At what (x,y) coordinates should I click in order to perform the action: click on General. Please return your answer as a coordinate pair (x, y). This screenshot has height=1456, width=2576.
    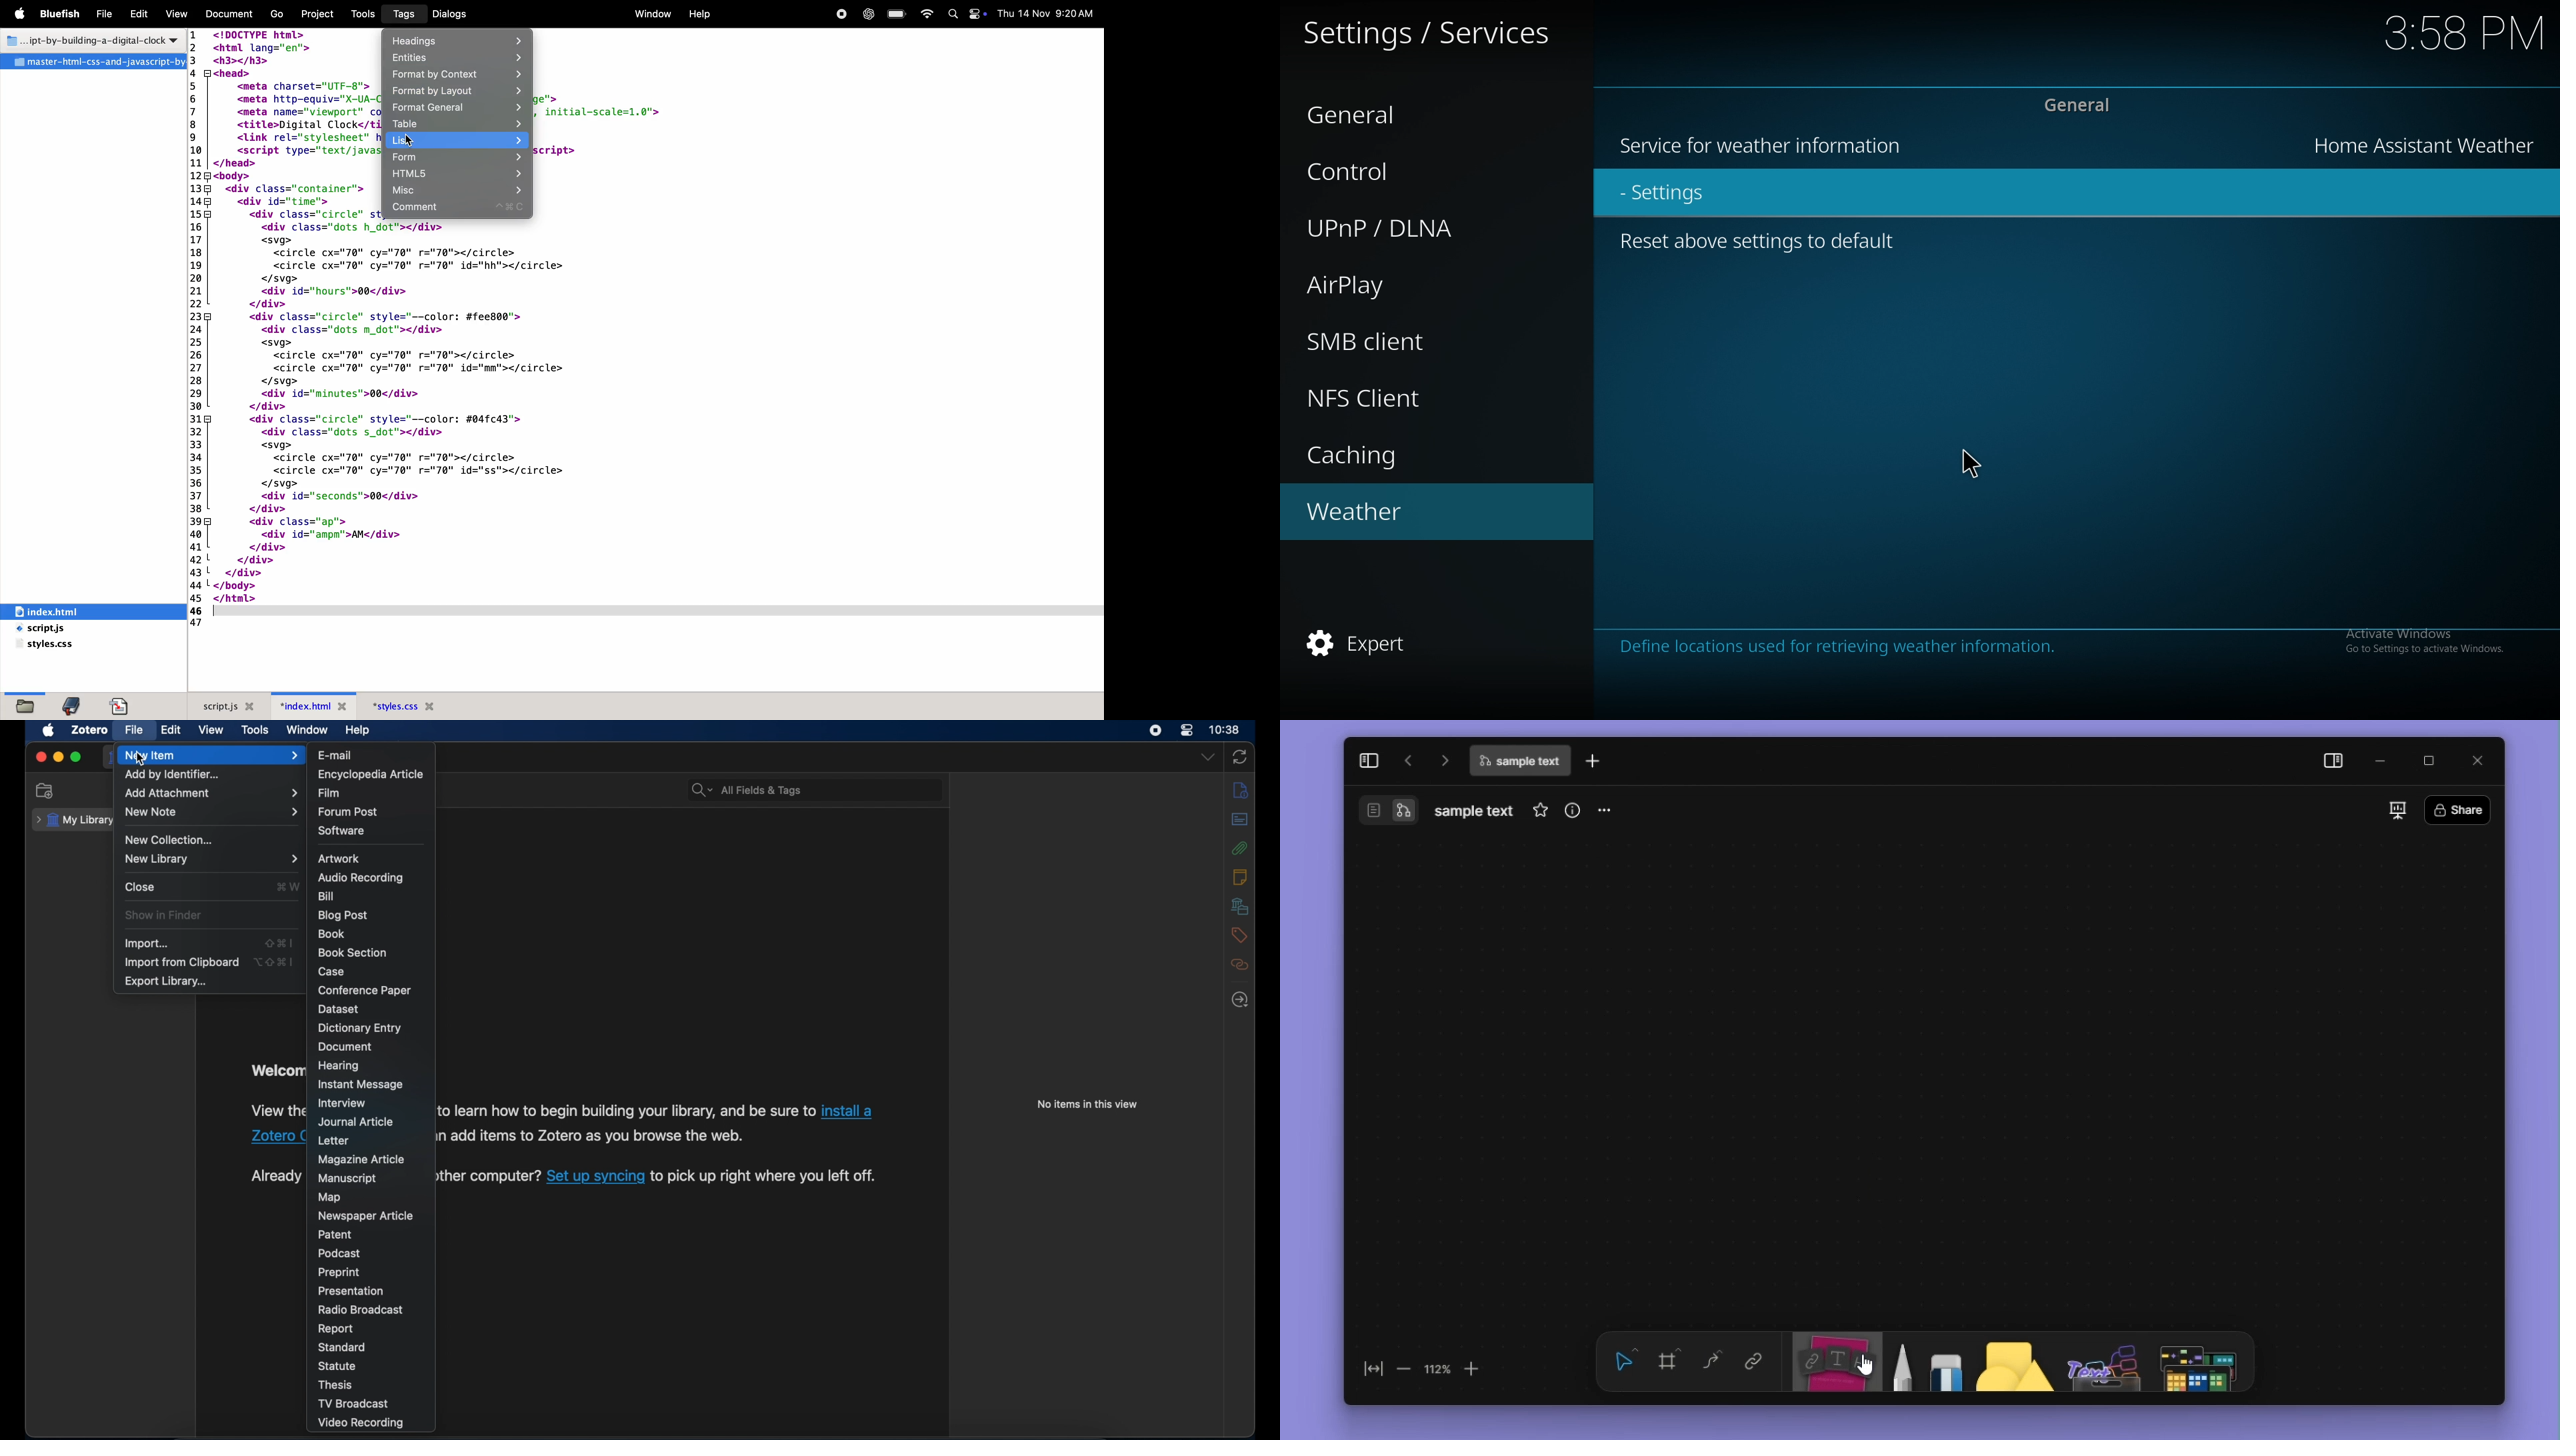
    Looking at the image, I should click on (2072, 106).